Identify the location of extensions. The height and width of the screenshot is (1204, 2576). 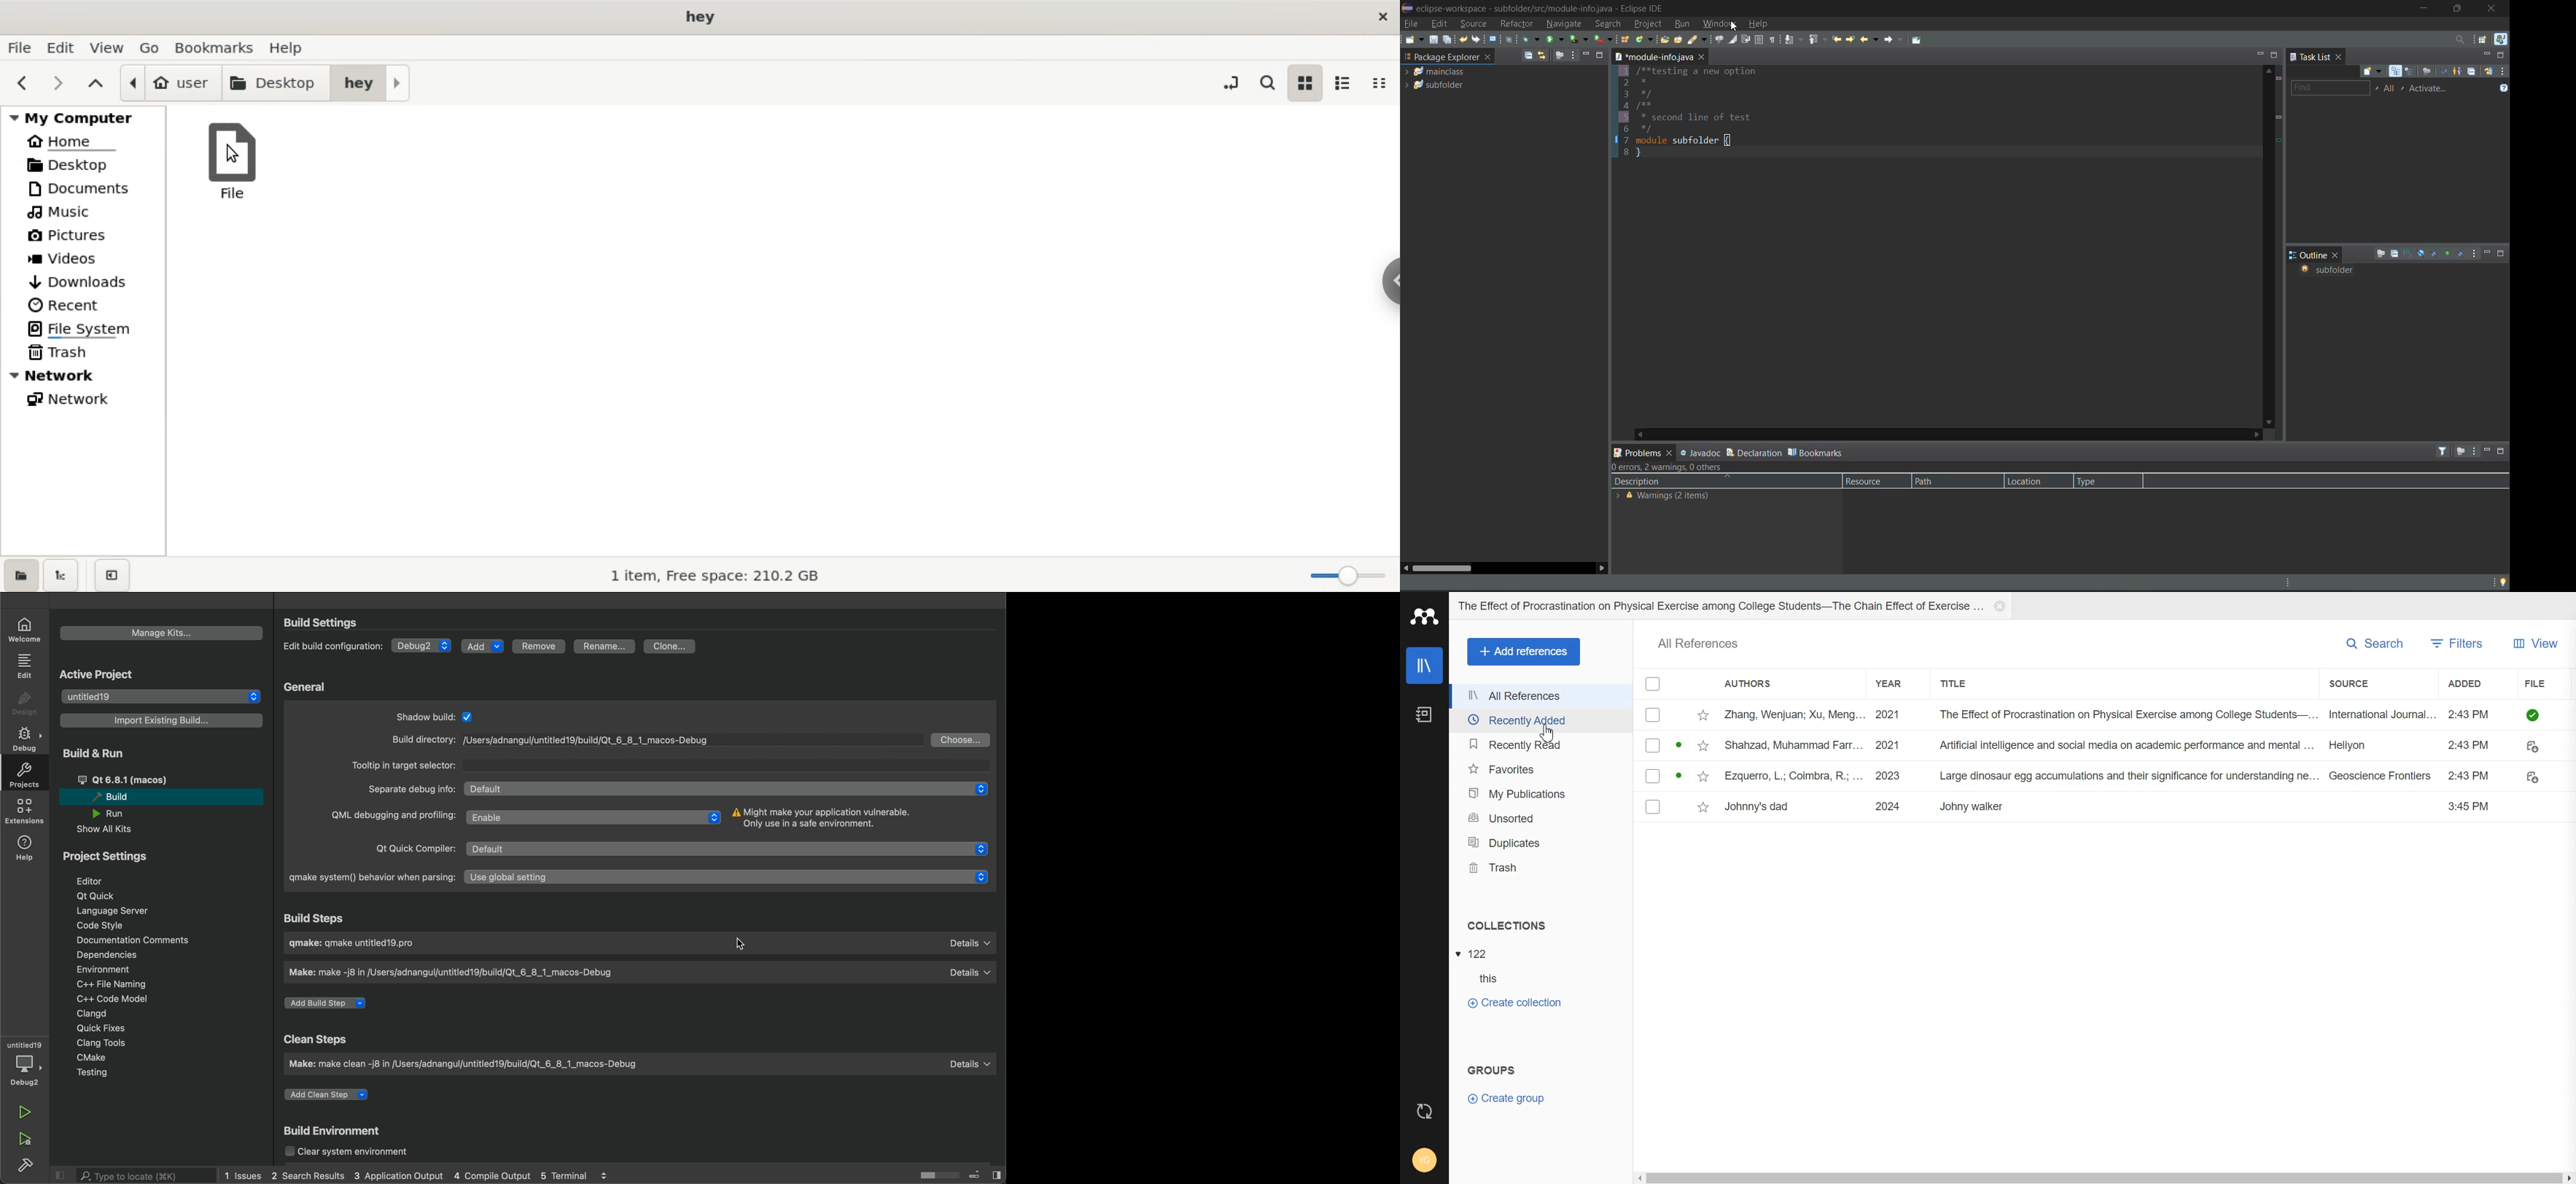
(24, 811).